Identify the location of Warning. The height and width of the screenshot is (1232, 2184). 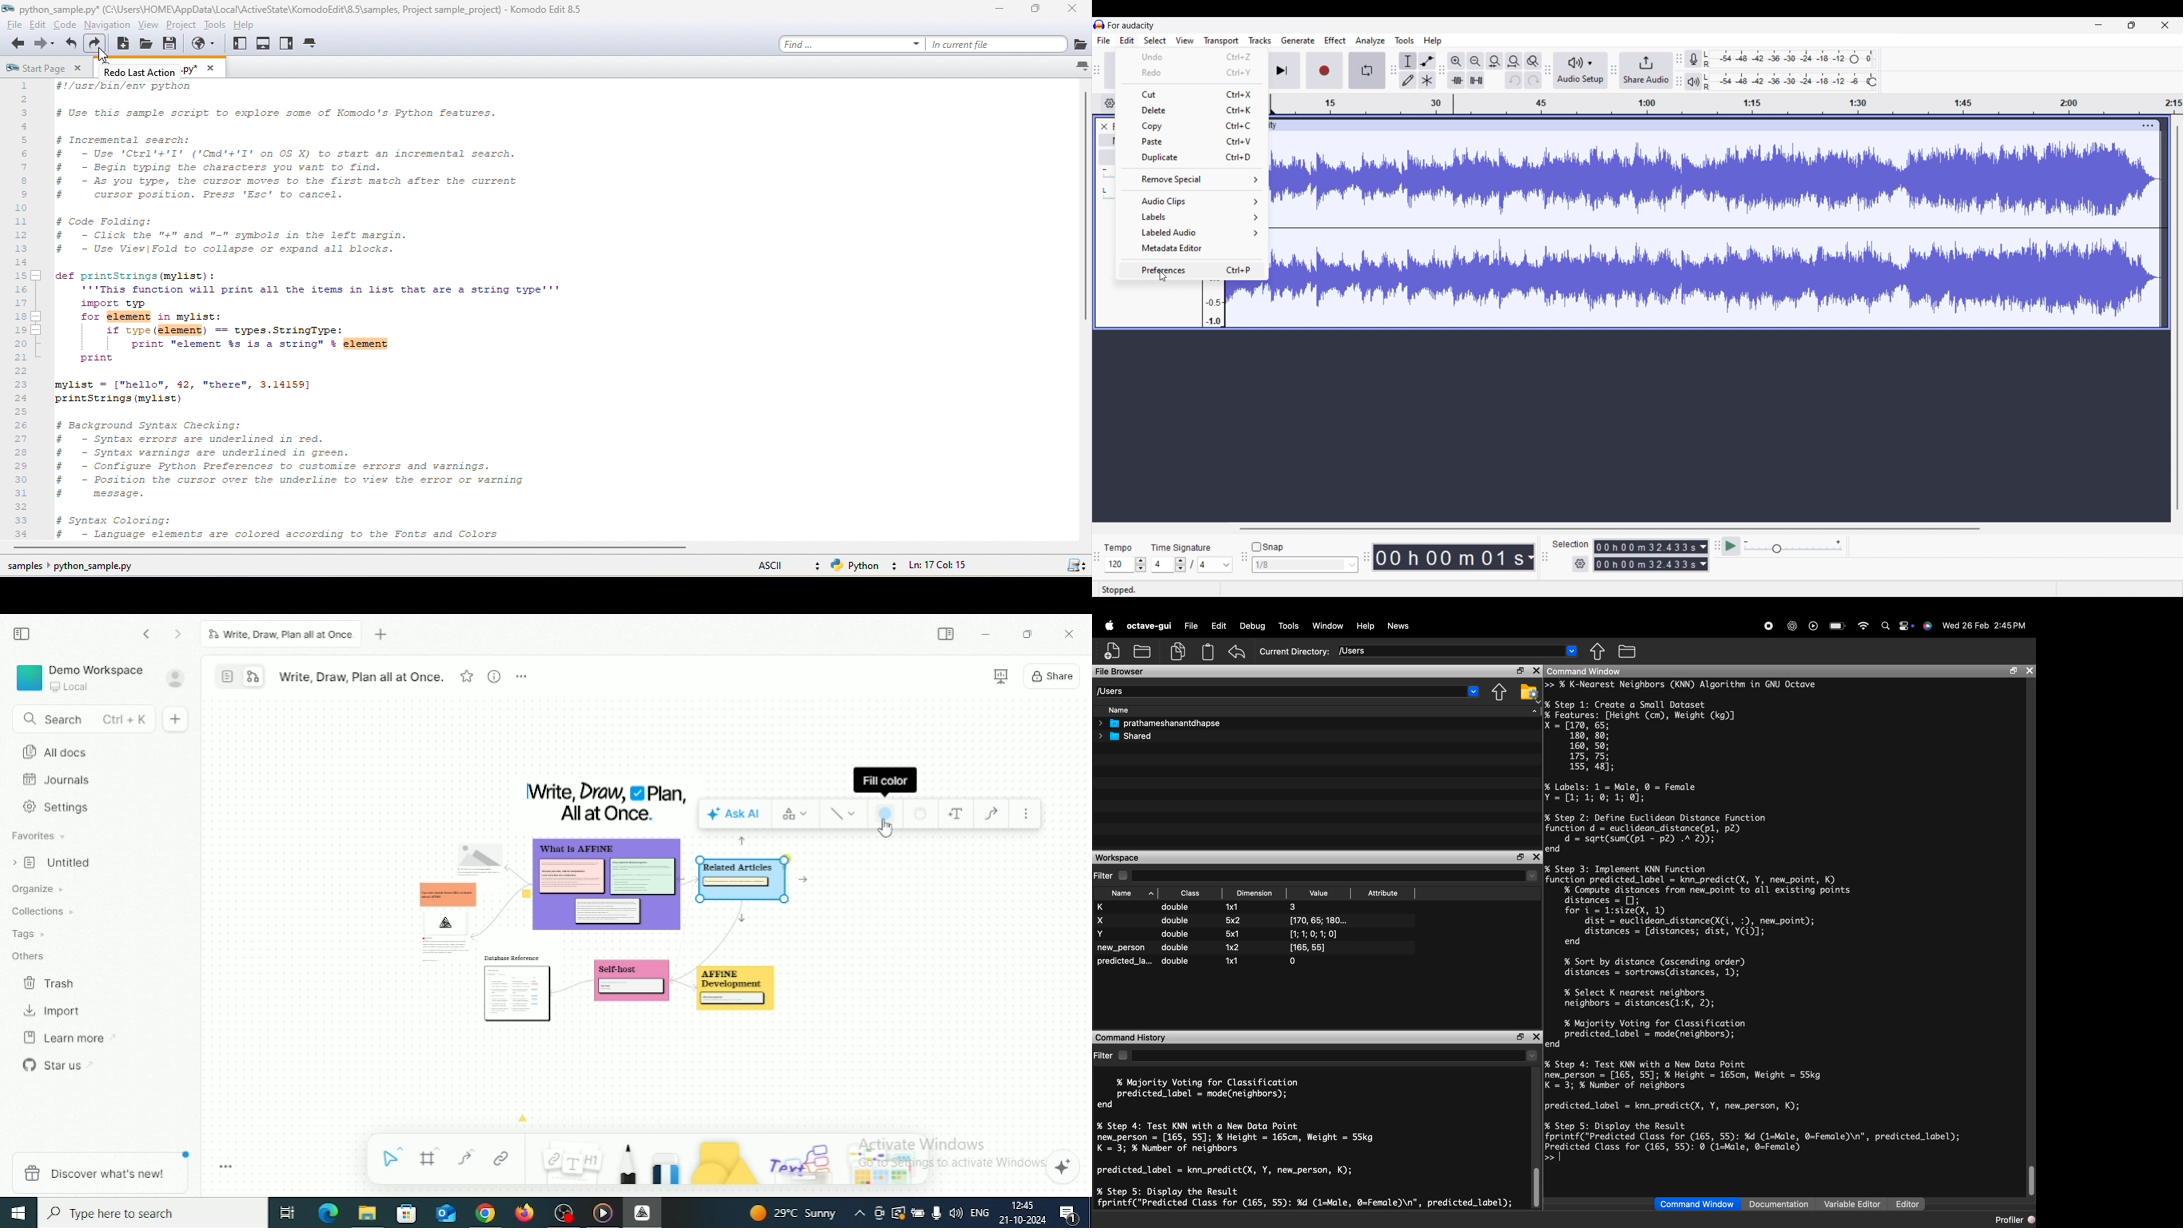
(898, 1213).